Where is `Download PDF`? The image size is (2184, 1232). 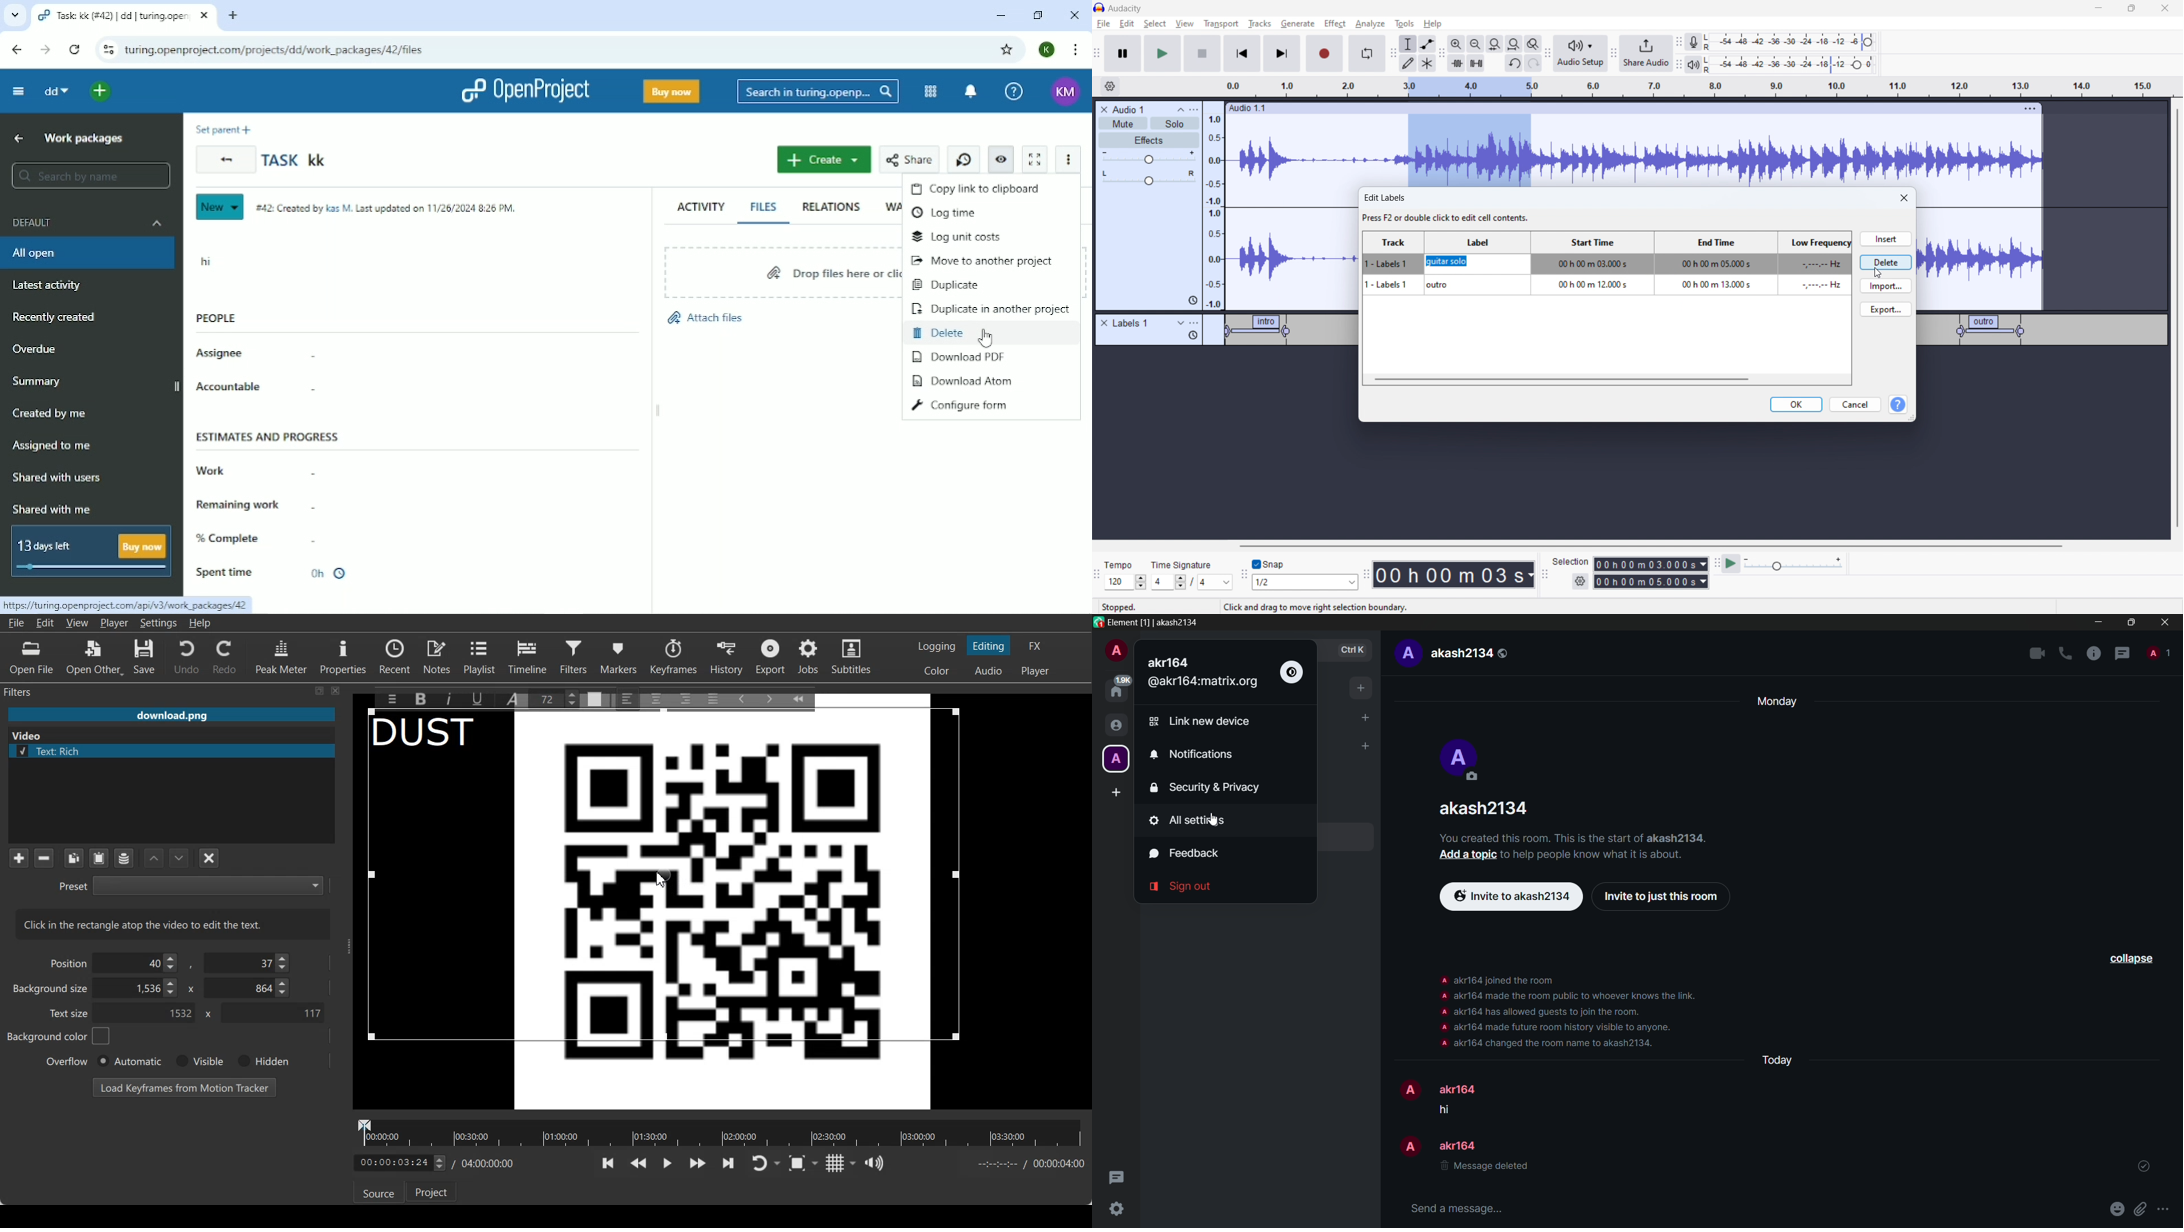 Download PDF is located at coordinates (964, 359).